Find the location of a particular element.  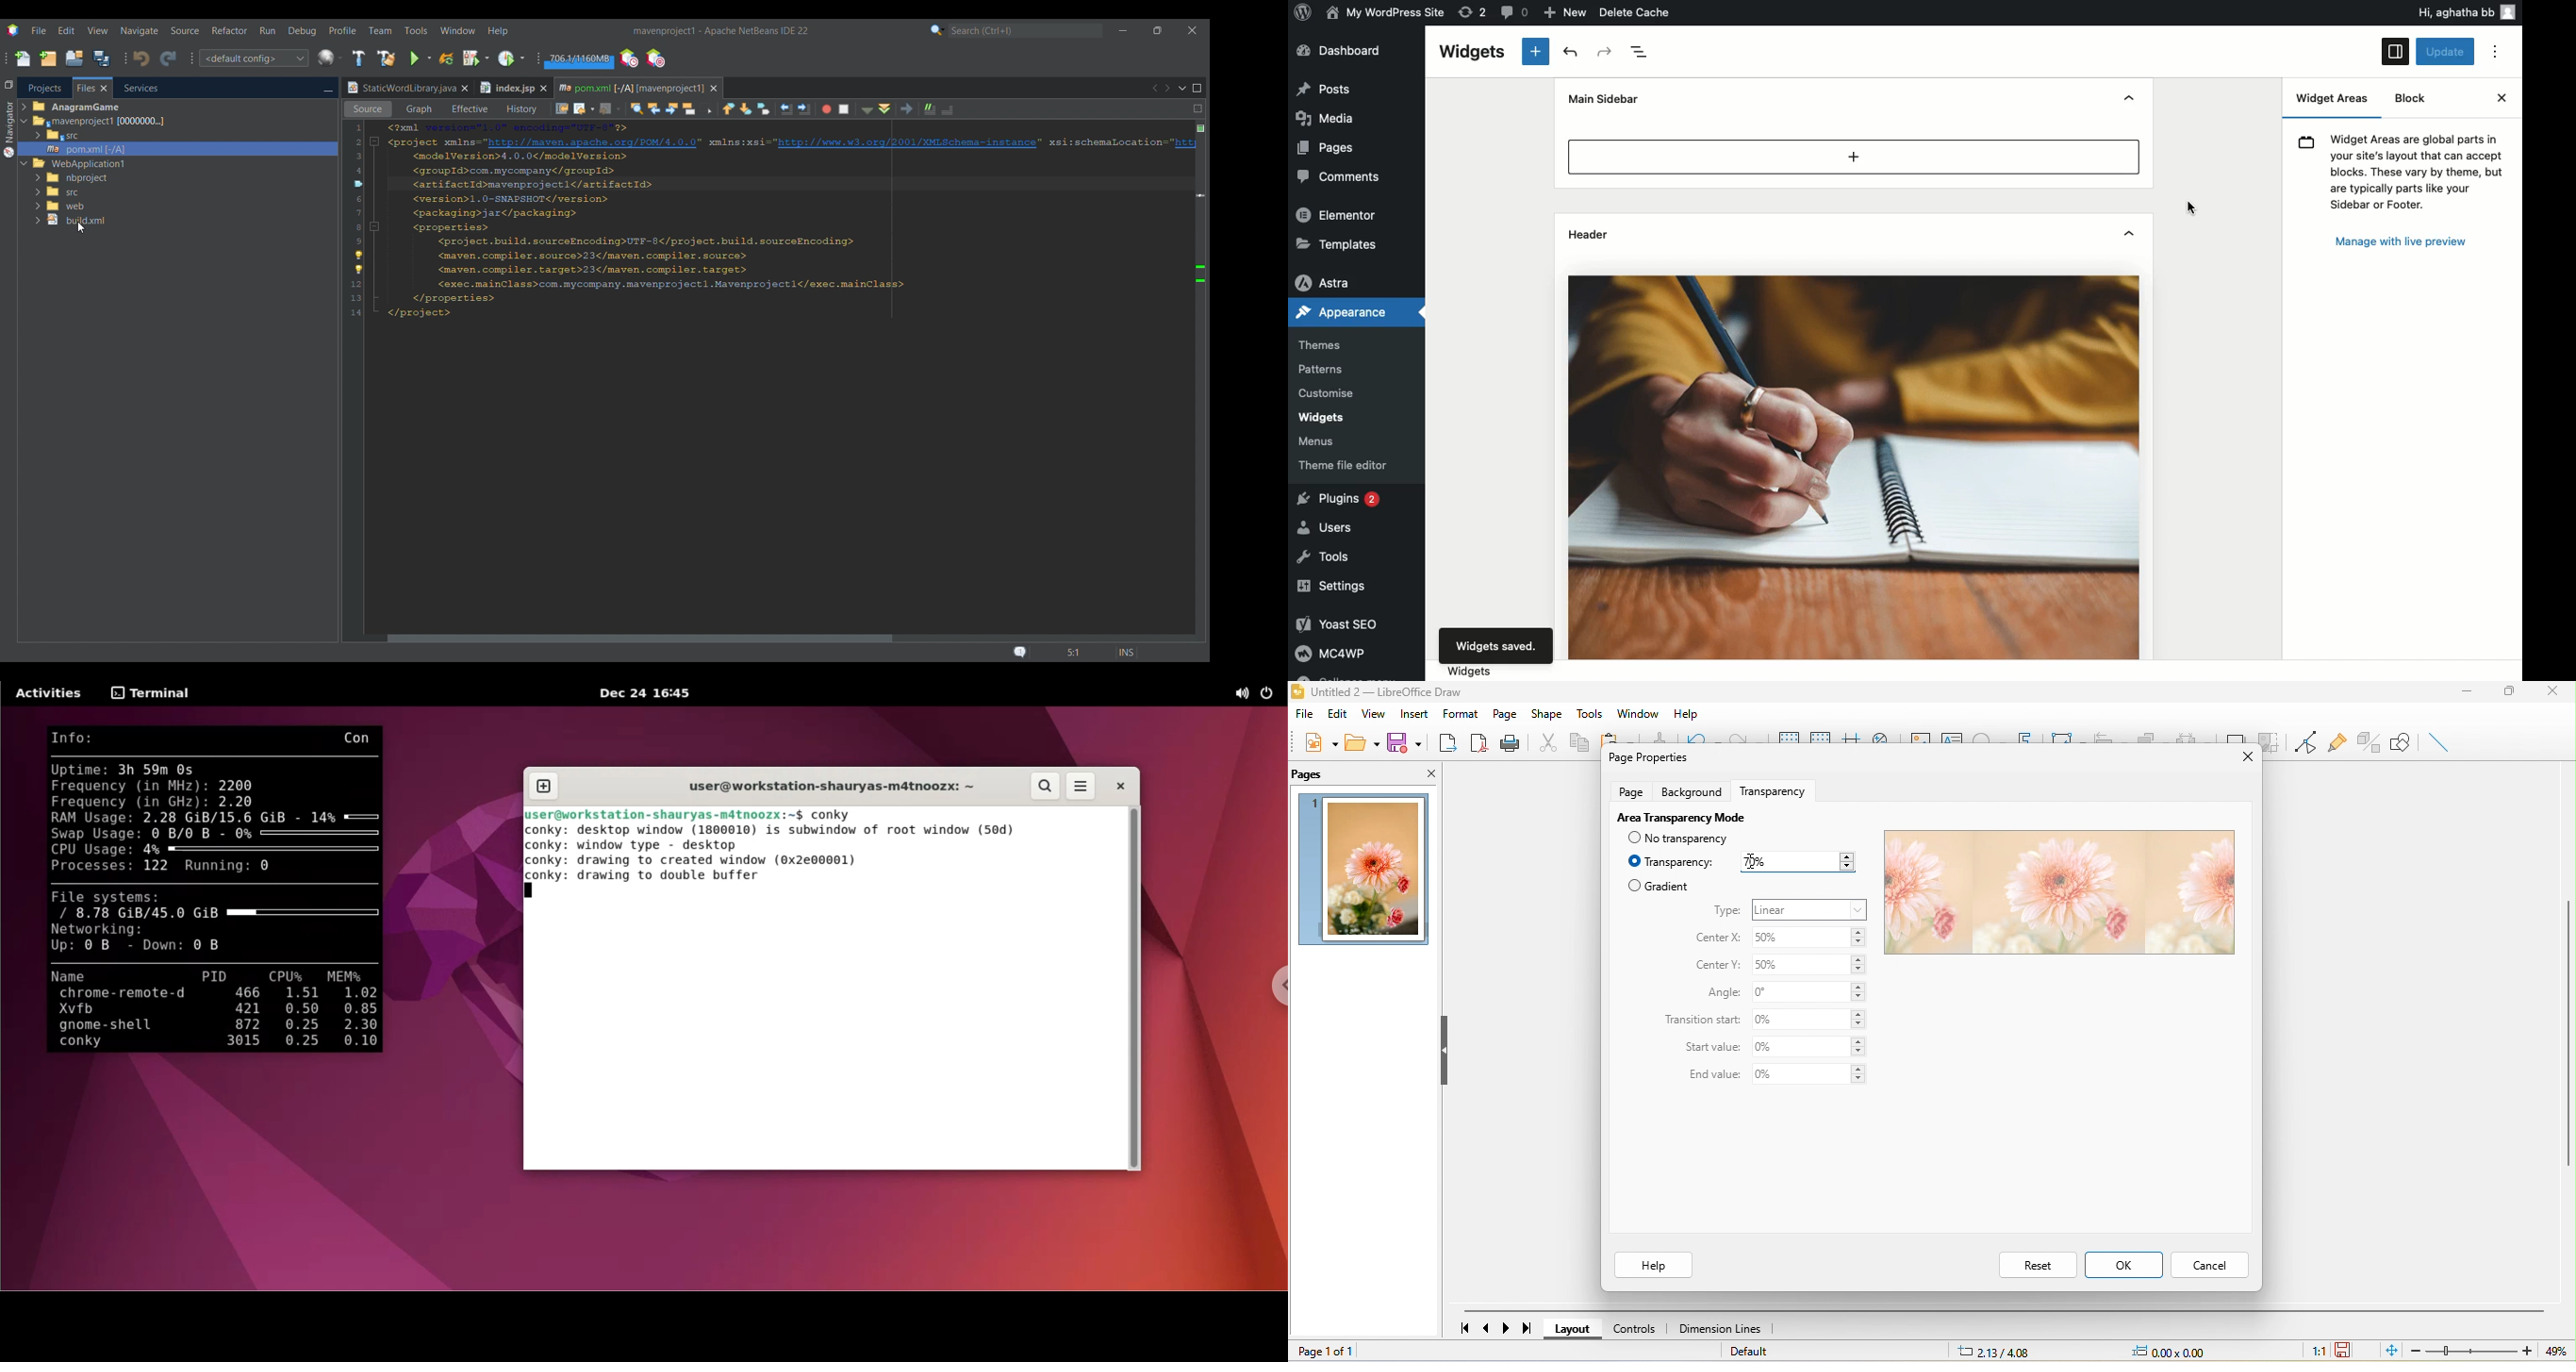

Patterns is located at coordinates (1323, 369).